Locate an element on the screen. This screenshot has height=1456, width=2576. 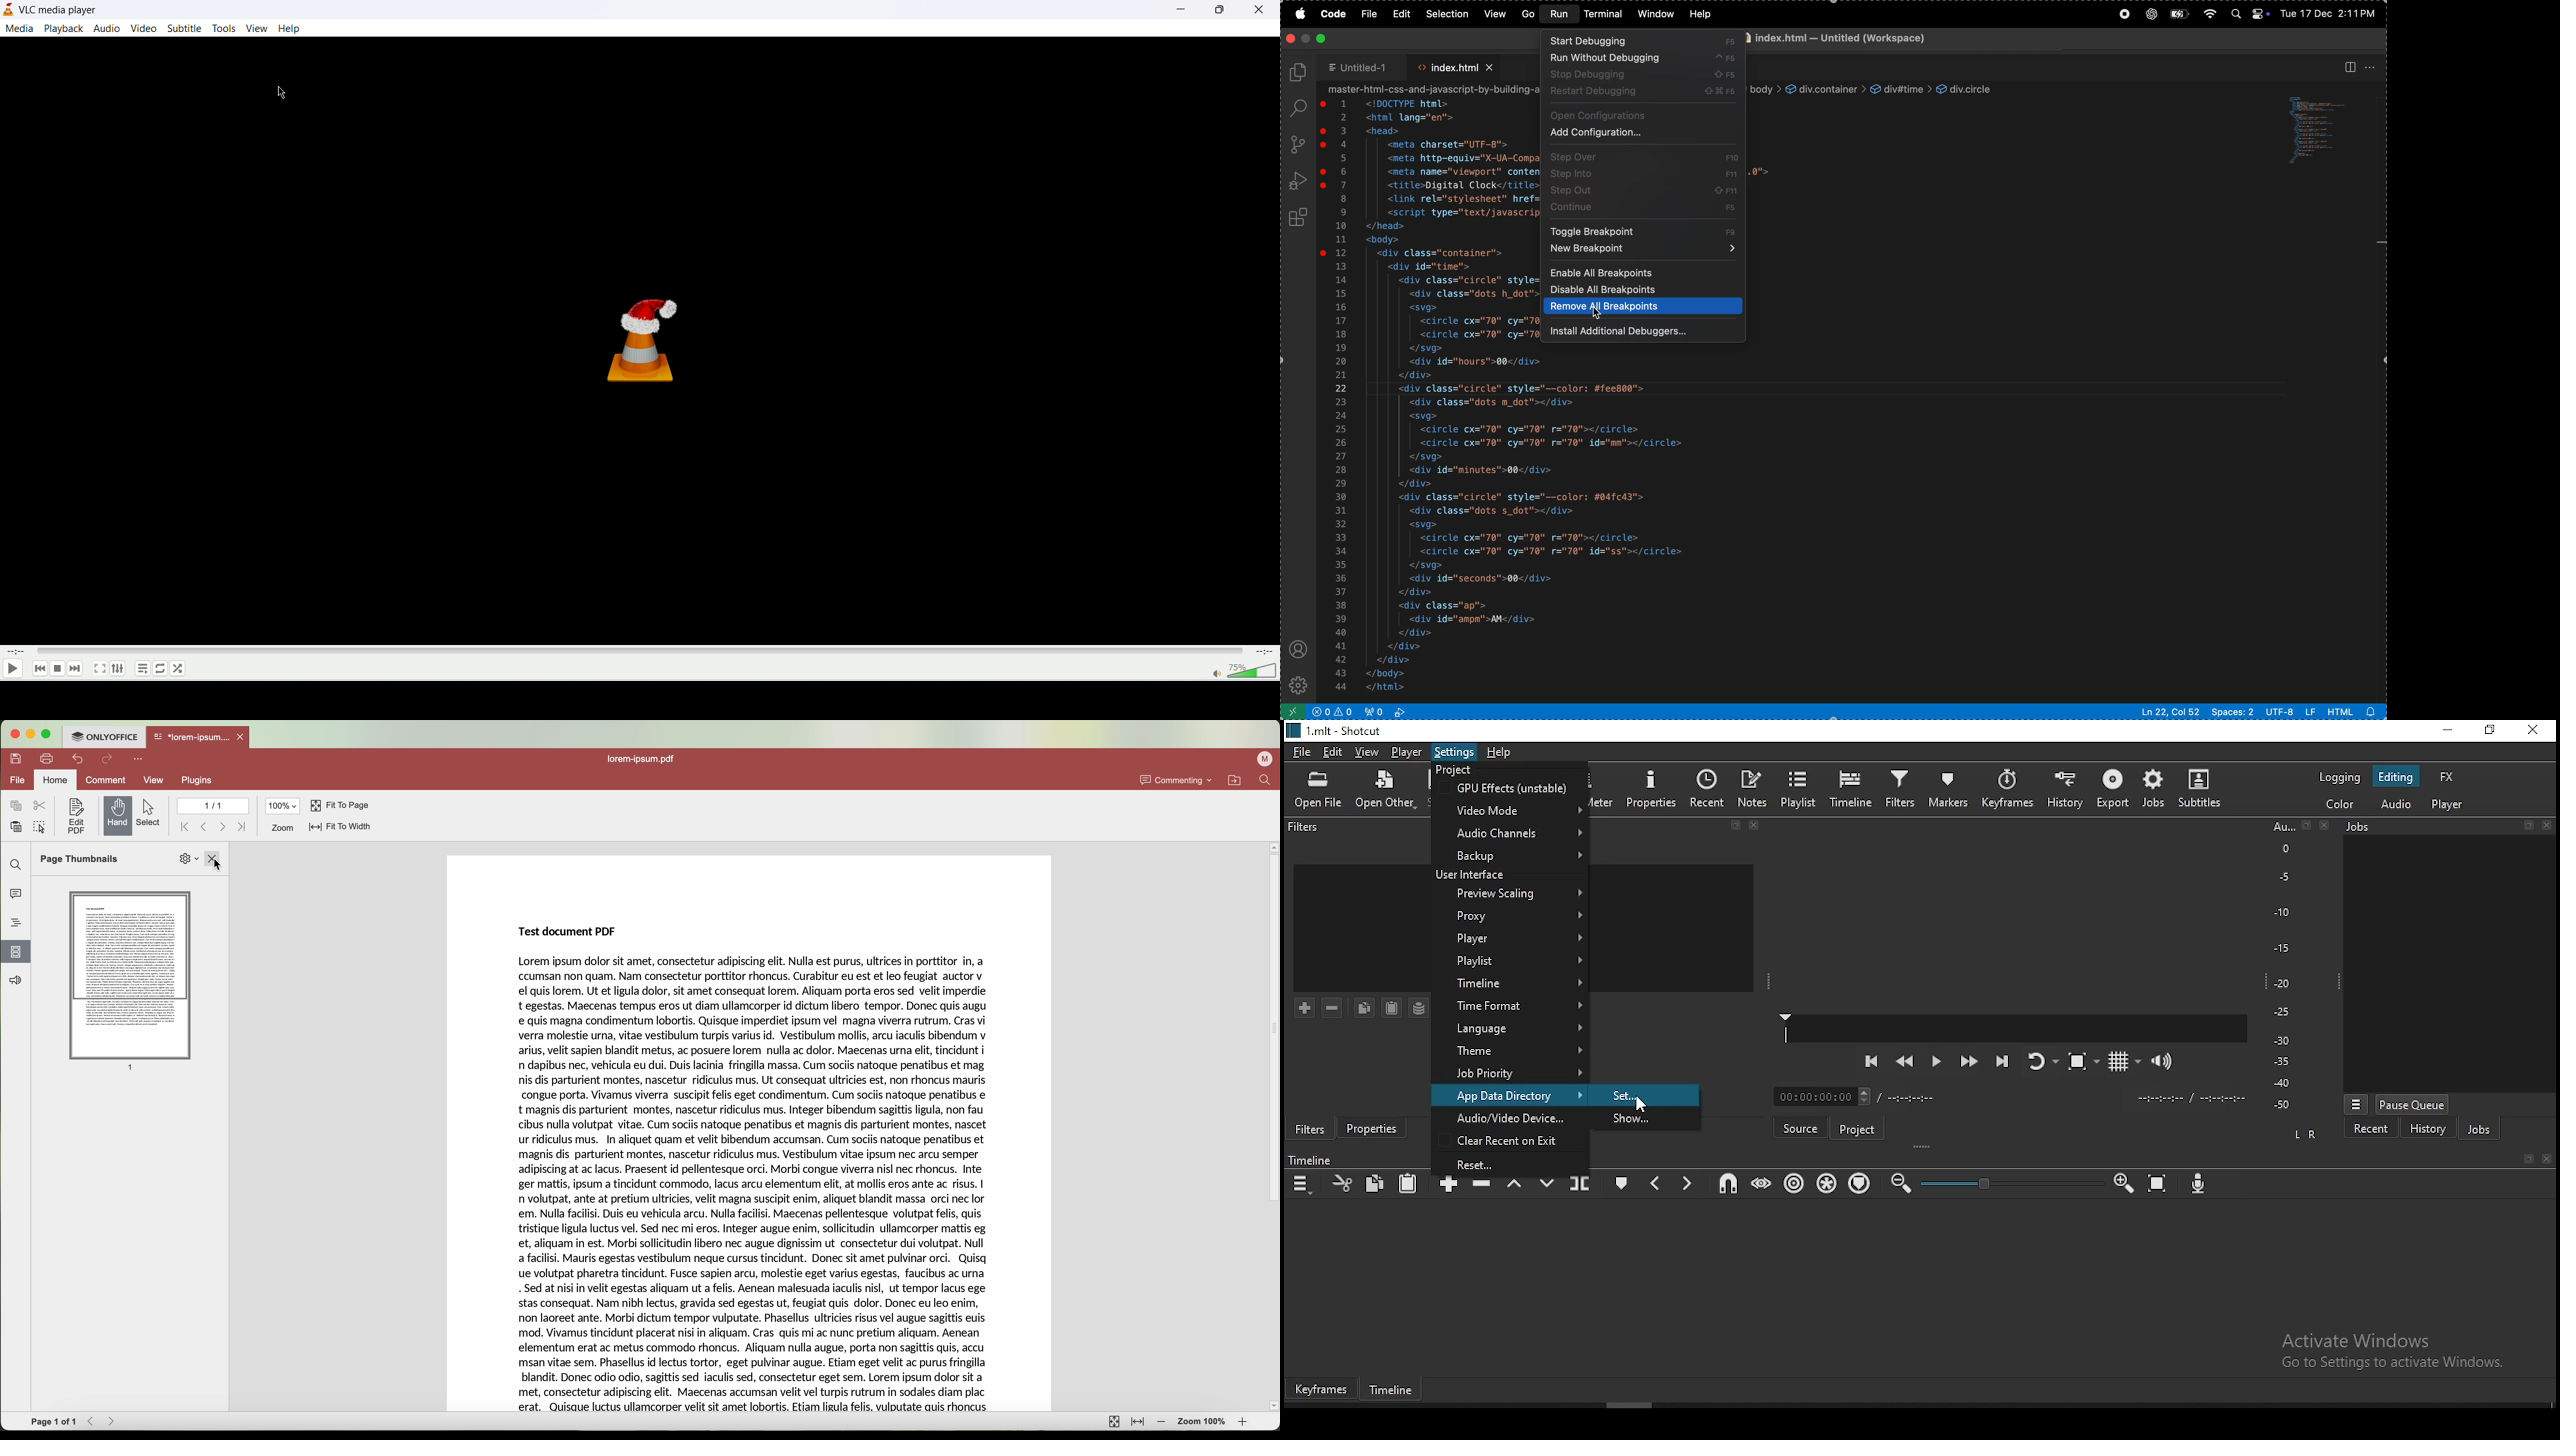
navigate arrows is located at coordinates (214, 827).